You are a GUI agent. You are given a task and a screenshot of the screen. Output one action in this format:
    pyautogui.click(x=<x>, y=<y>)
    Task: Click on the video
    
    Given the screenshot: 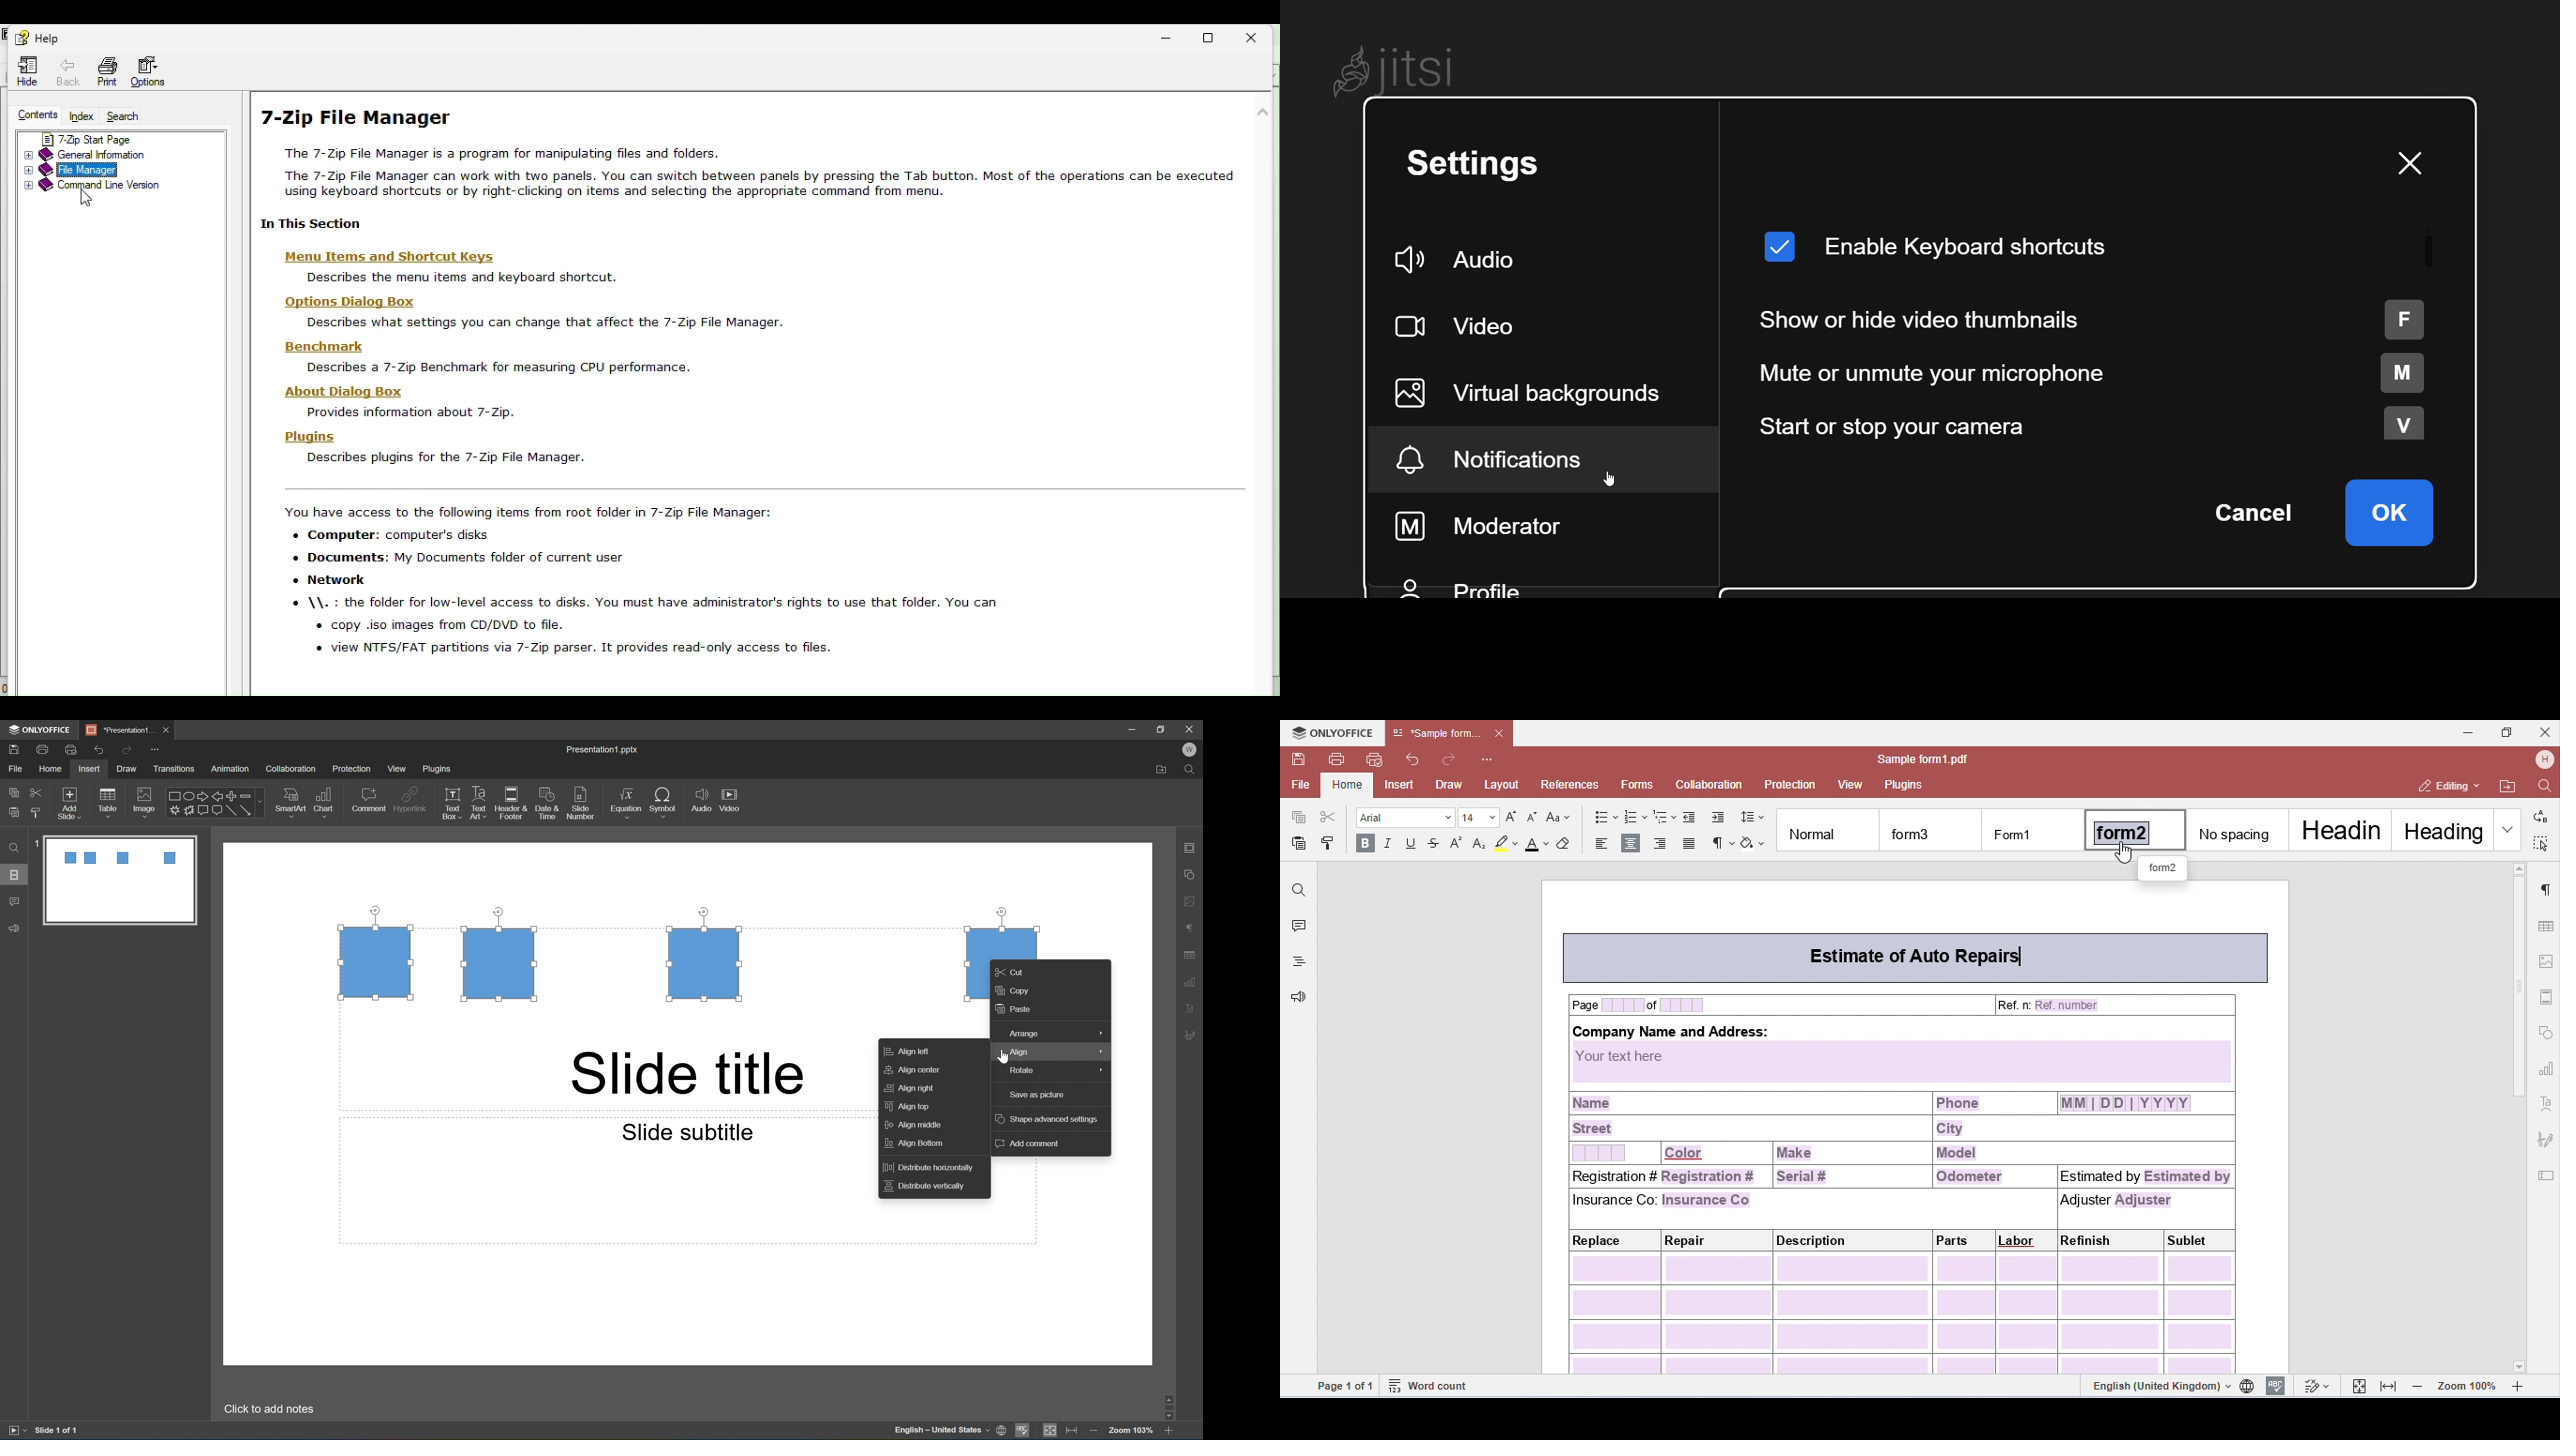 What is the action you would take?
    pyautogui.click(x=1471, y=327)
    